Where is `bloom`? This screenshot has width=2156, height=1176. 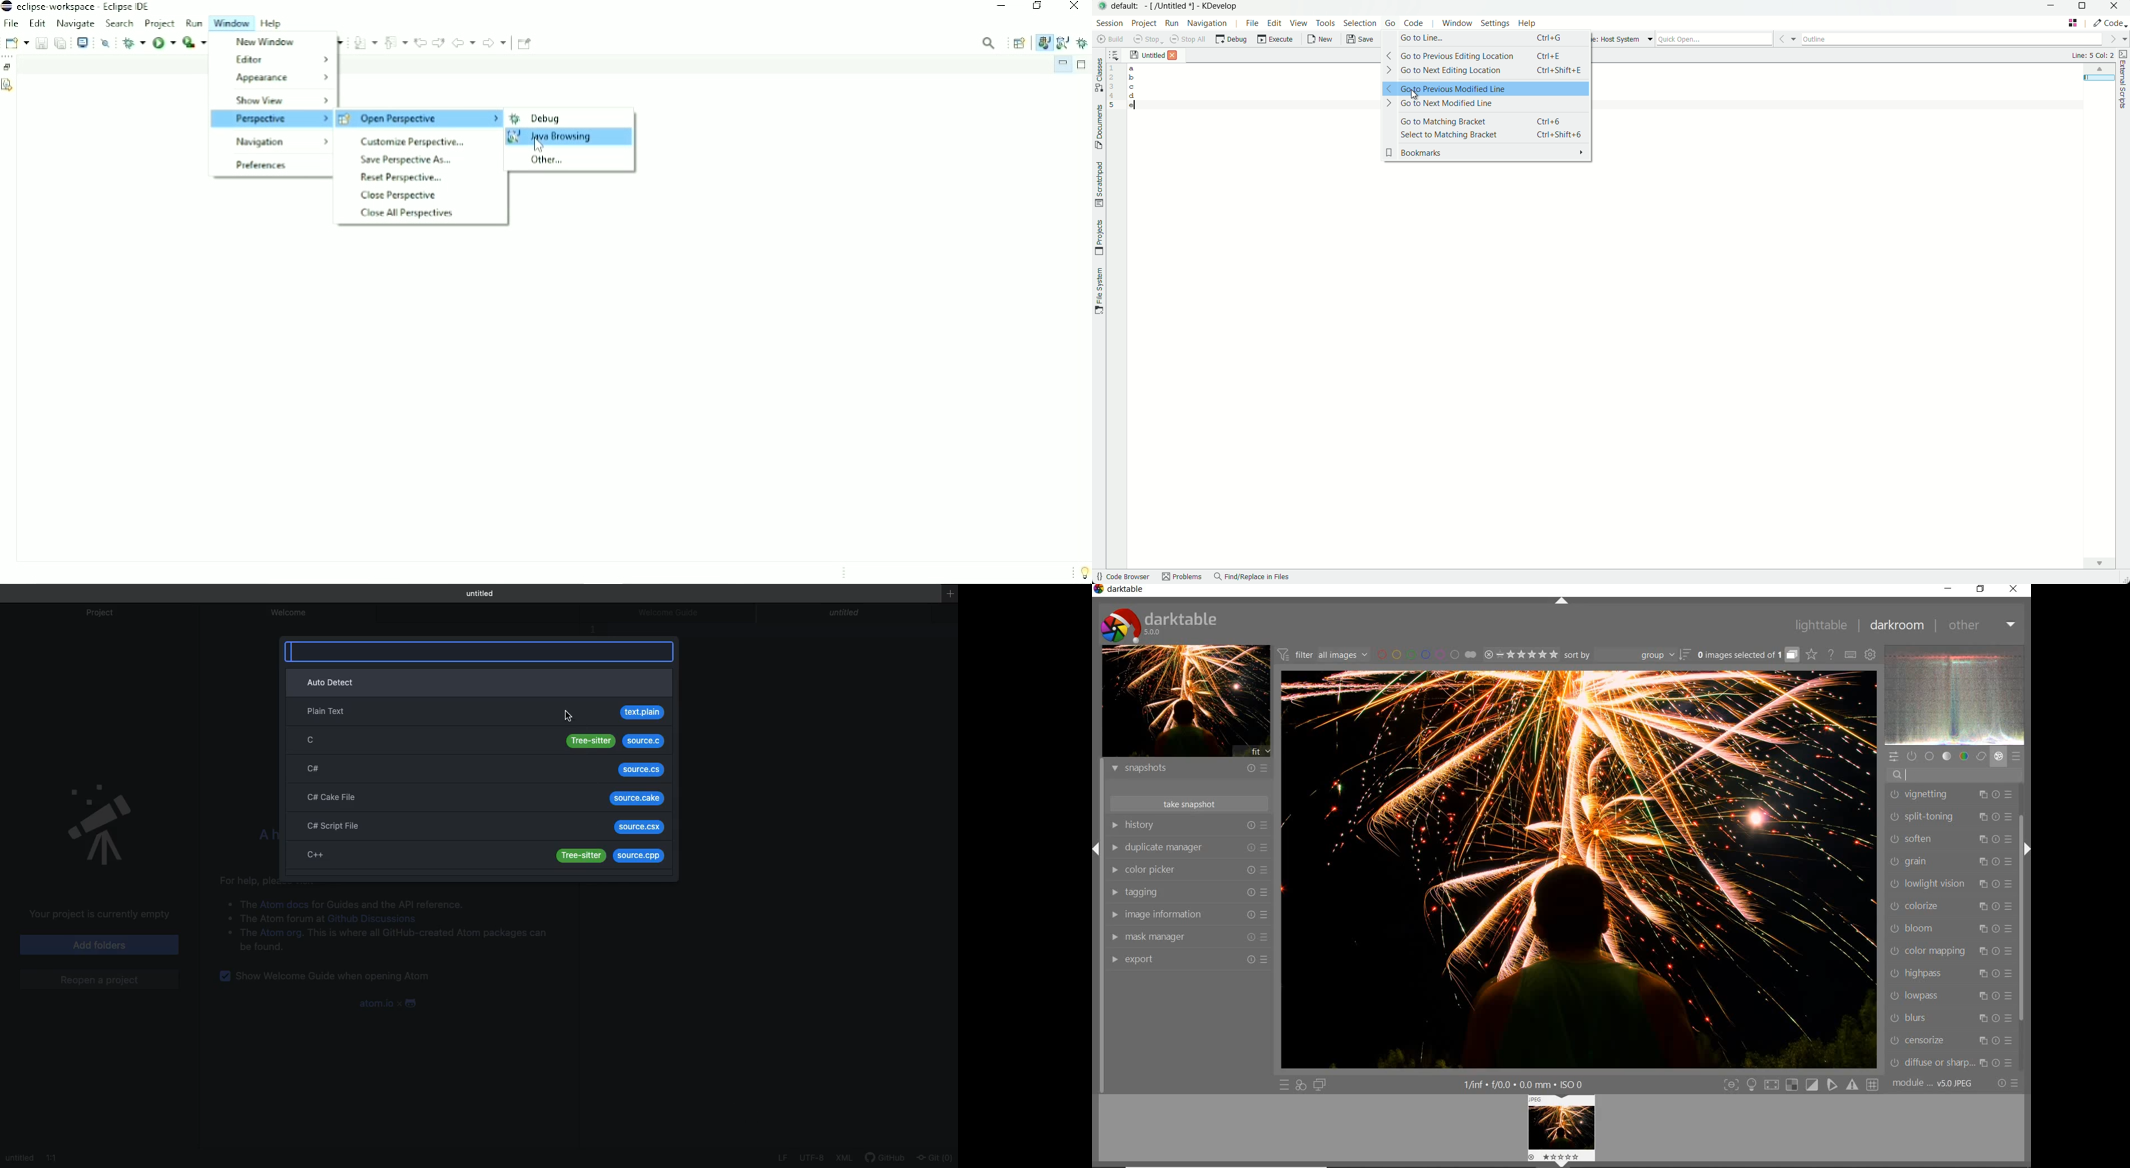 bloom is located at coordinates (1949, 929).